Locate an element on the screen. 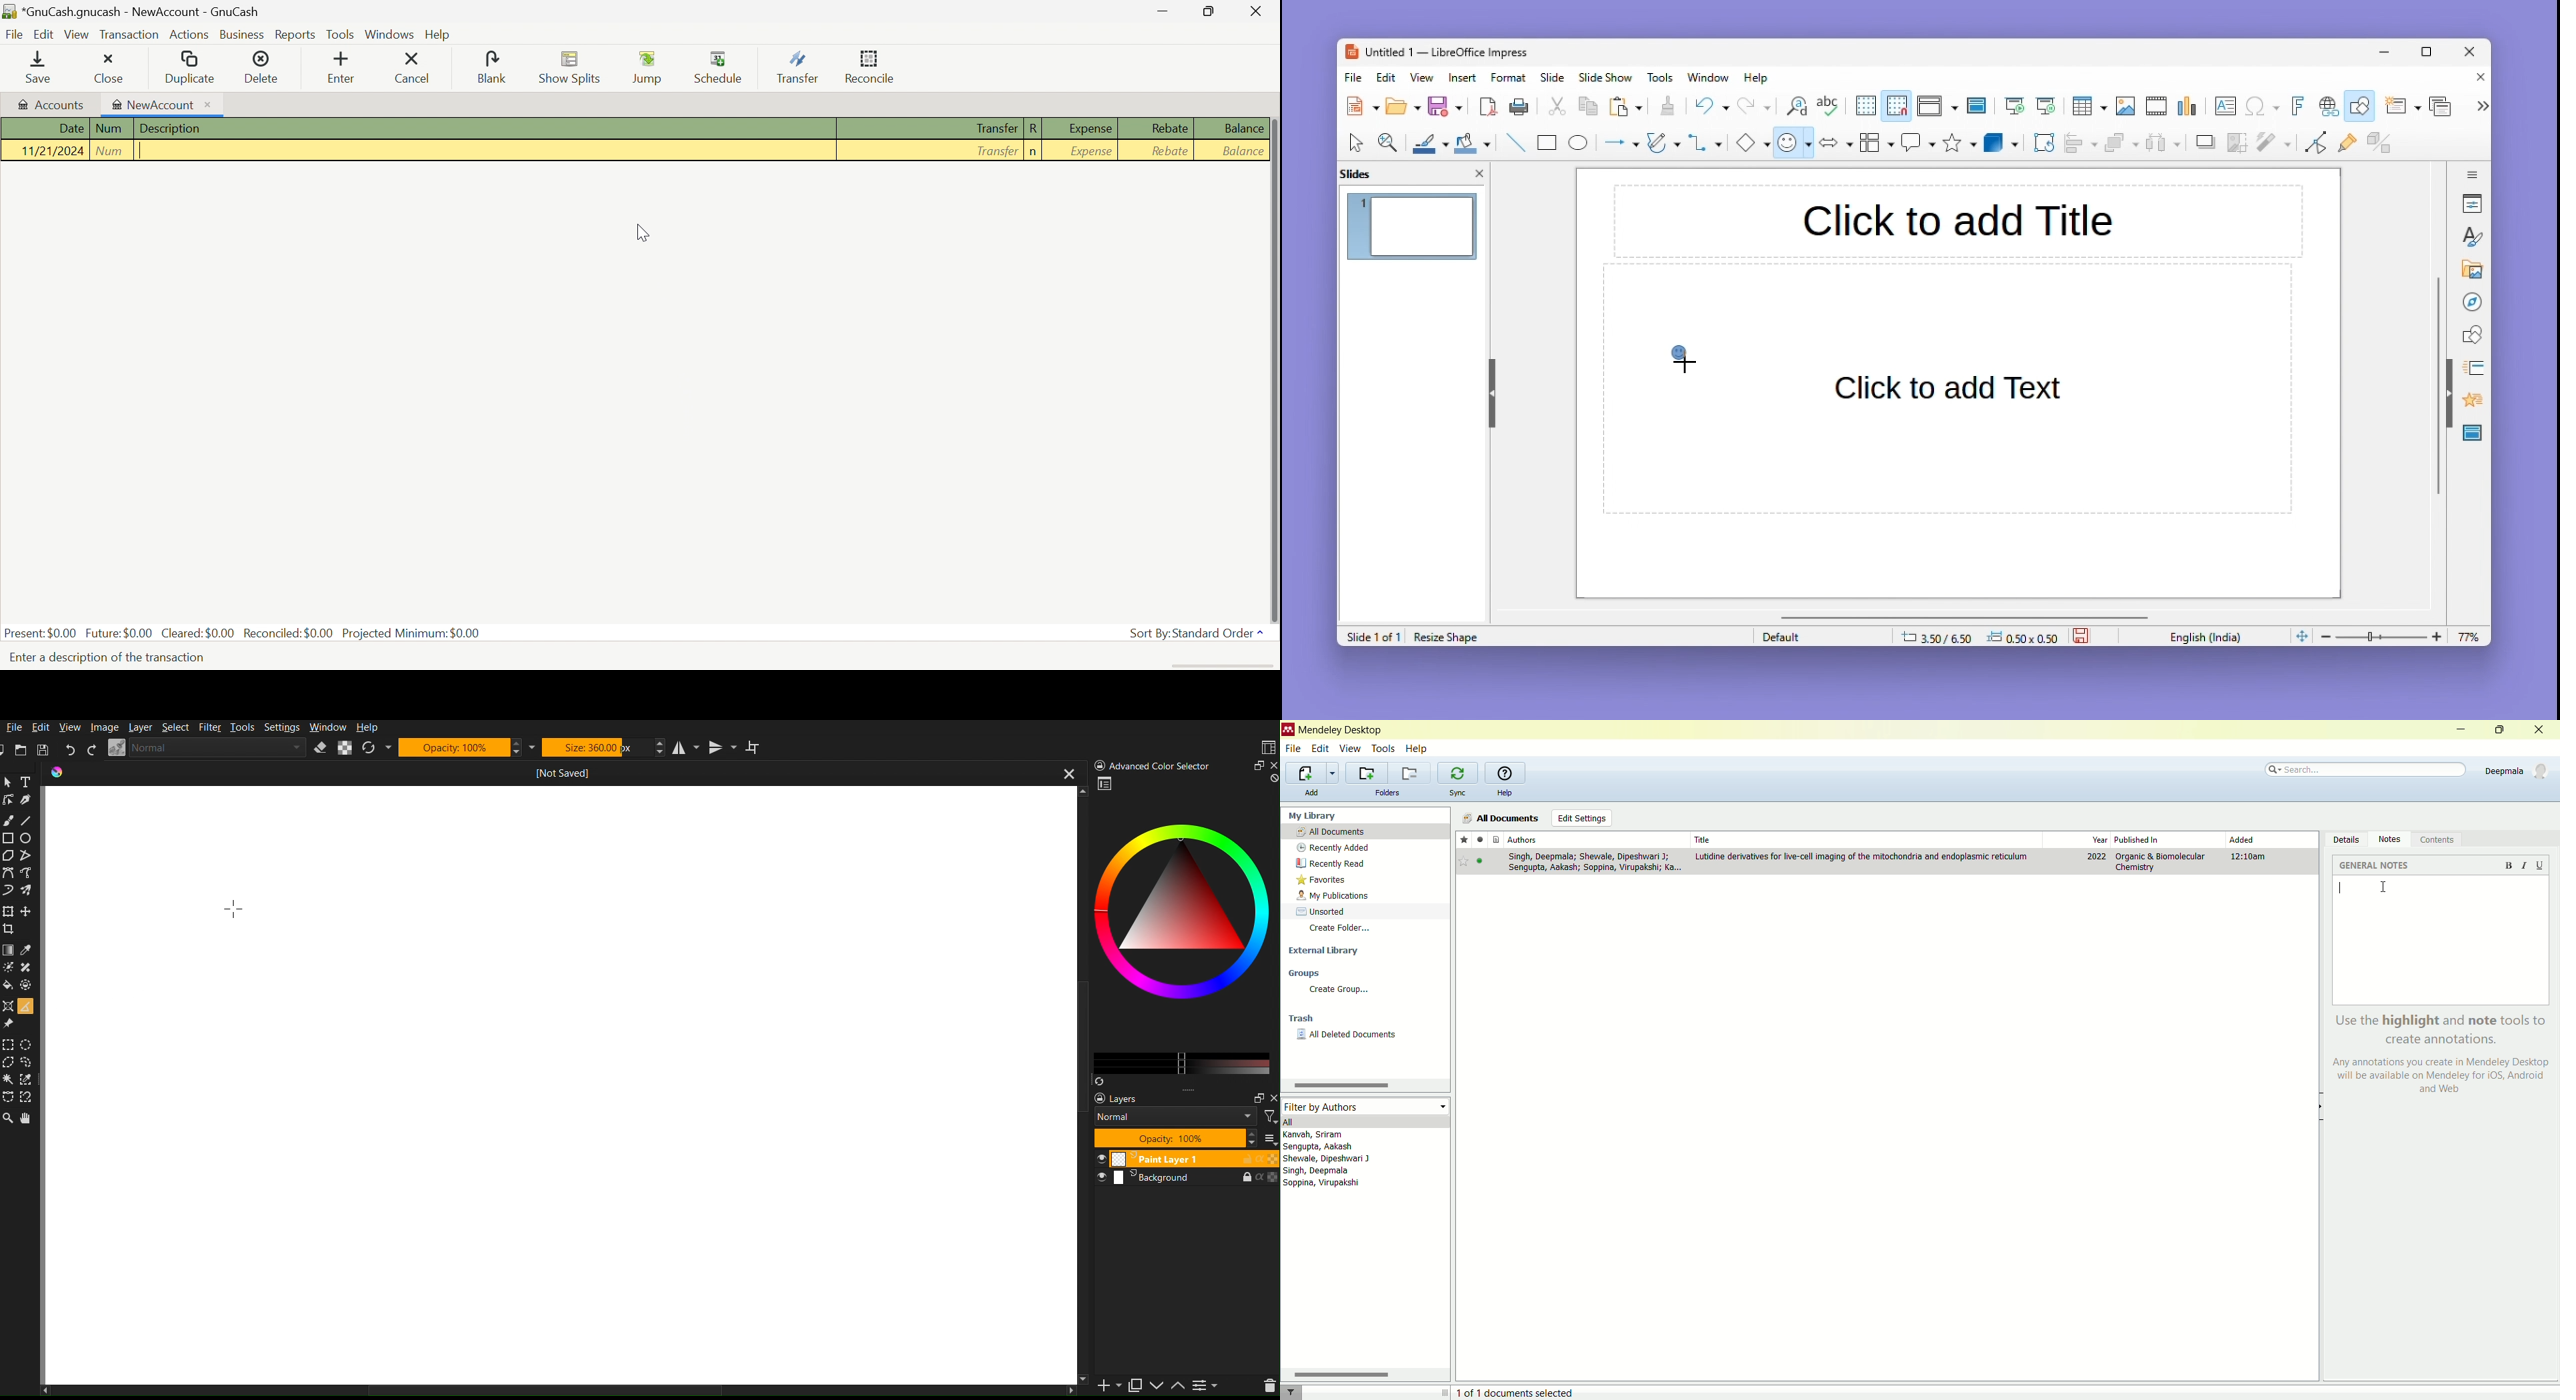 This screenshot has height=1400, width=2576. all documnets is located at coordinates (1501, 817).